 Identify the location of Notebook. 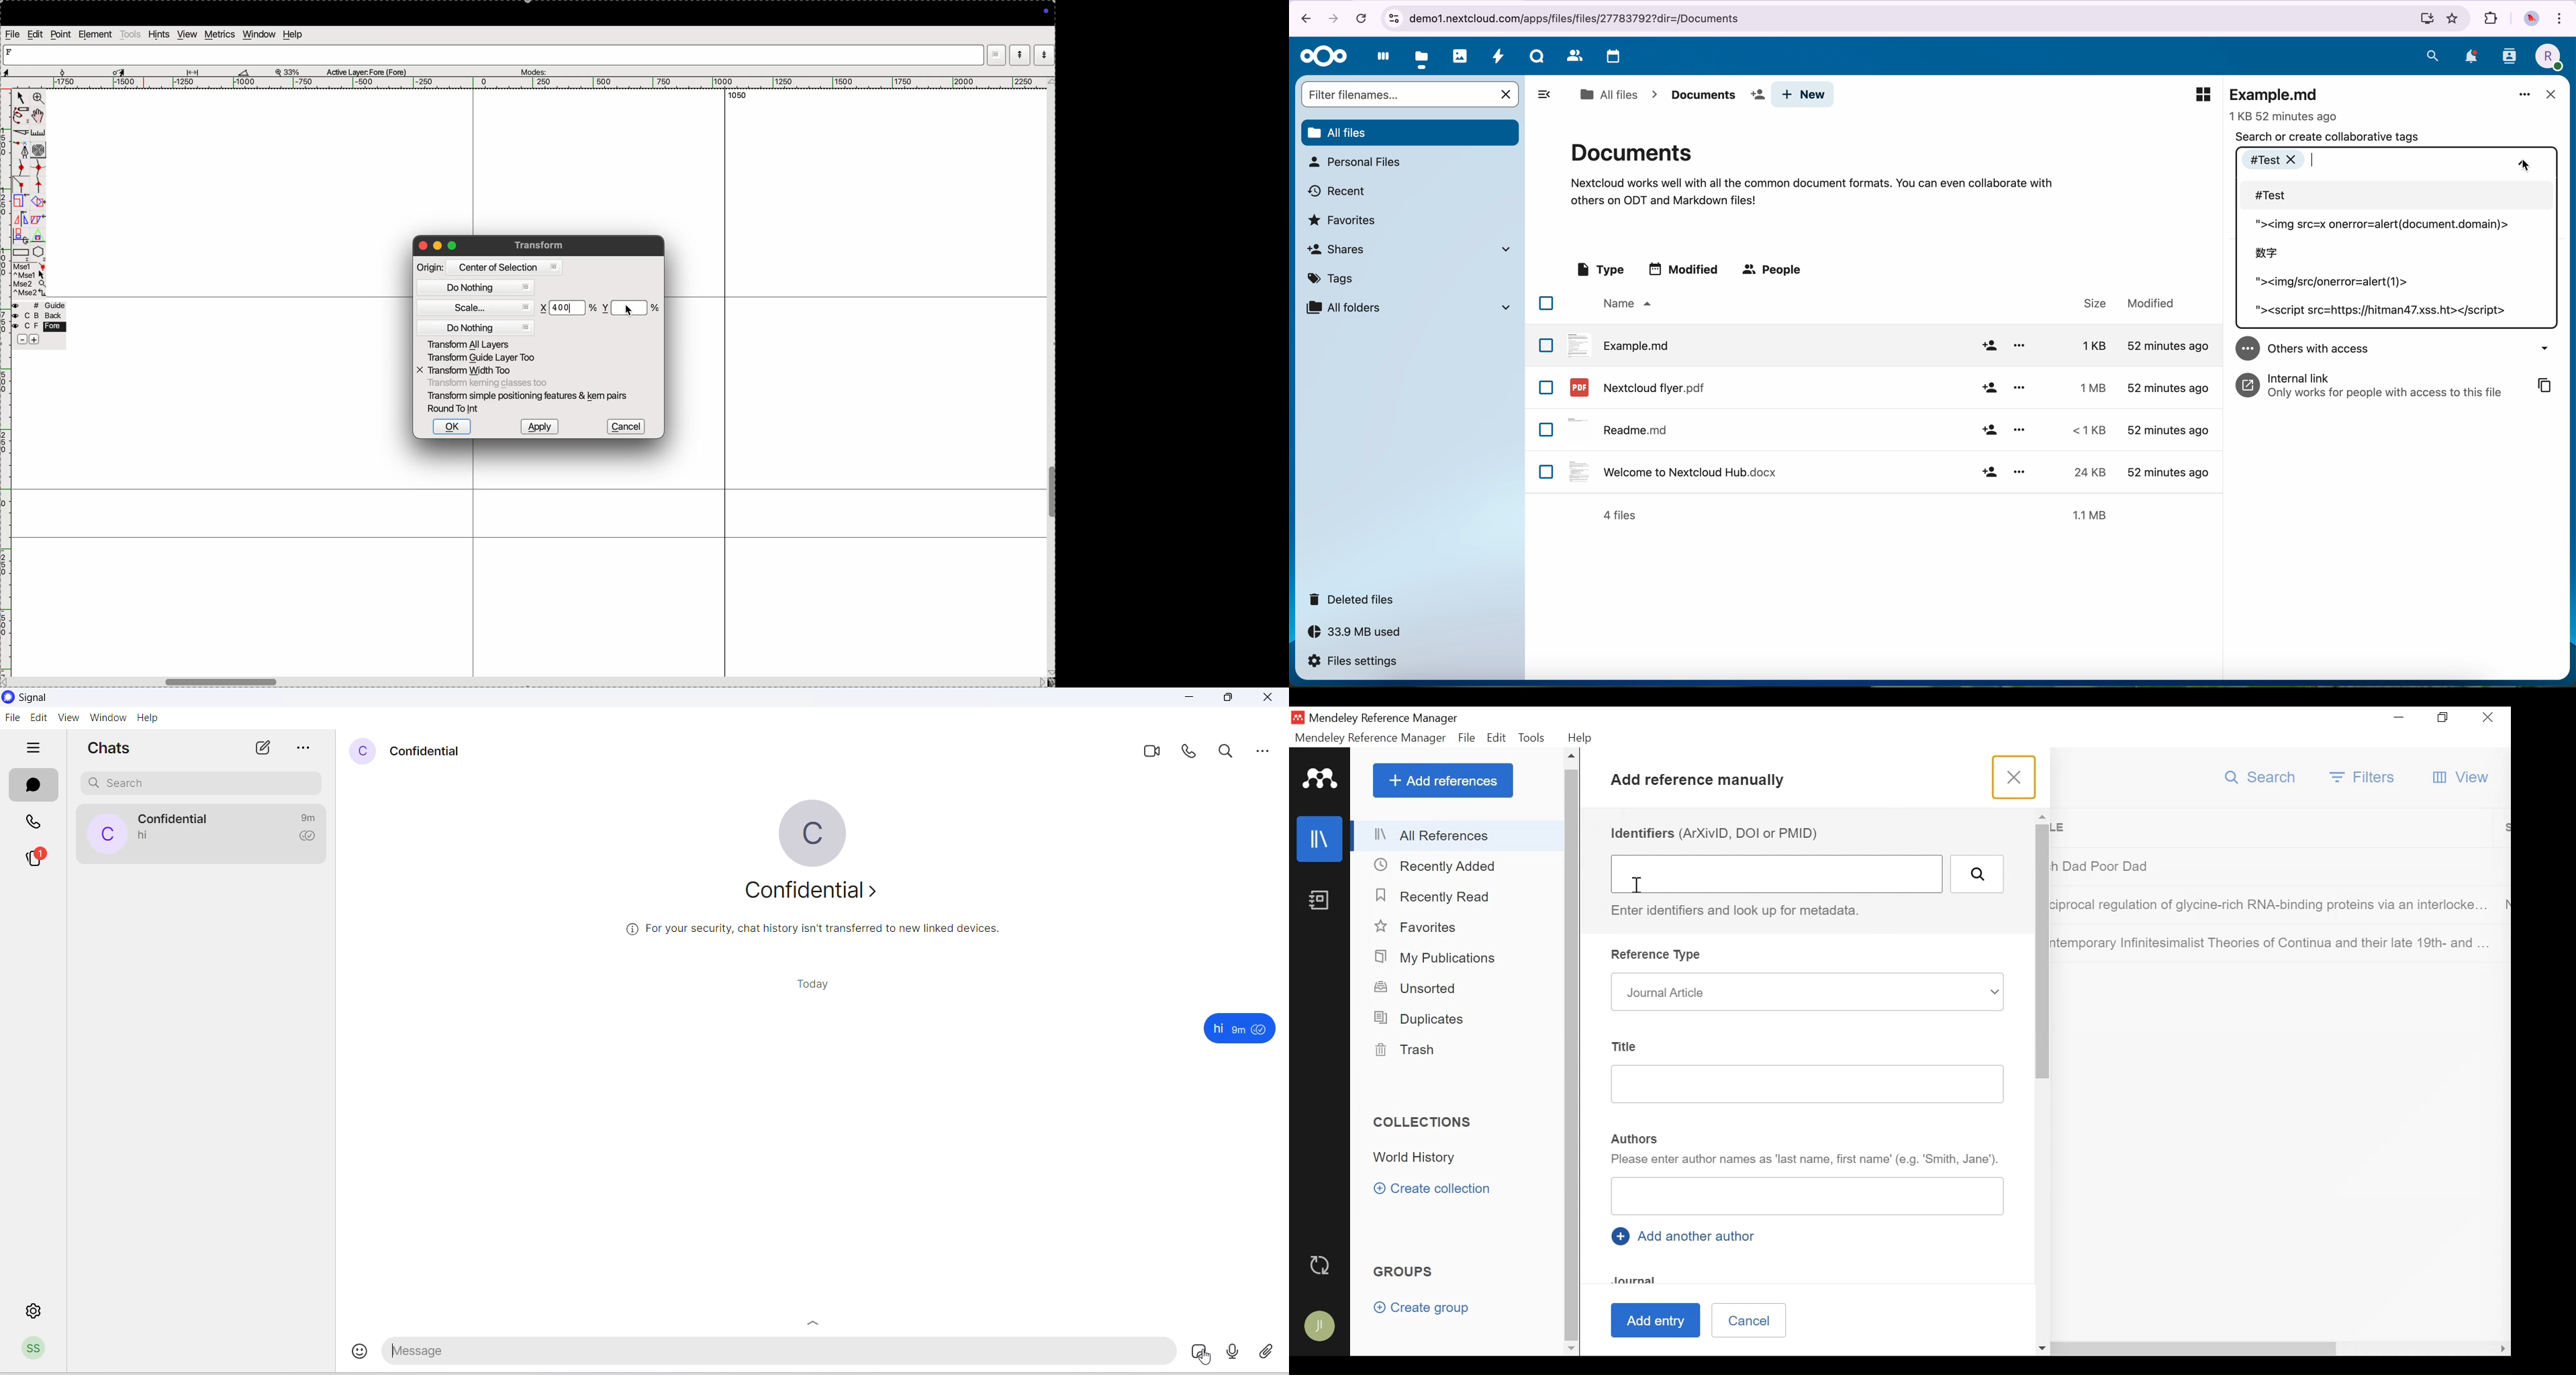
(1321, 901).